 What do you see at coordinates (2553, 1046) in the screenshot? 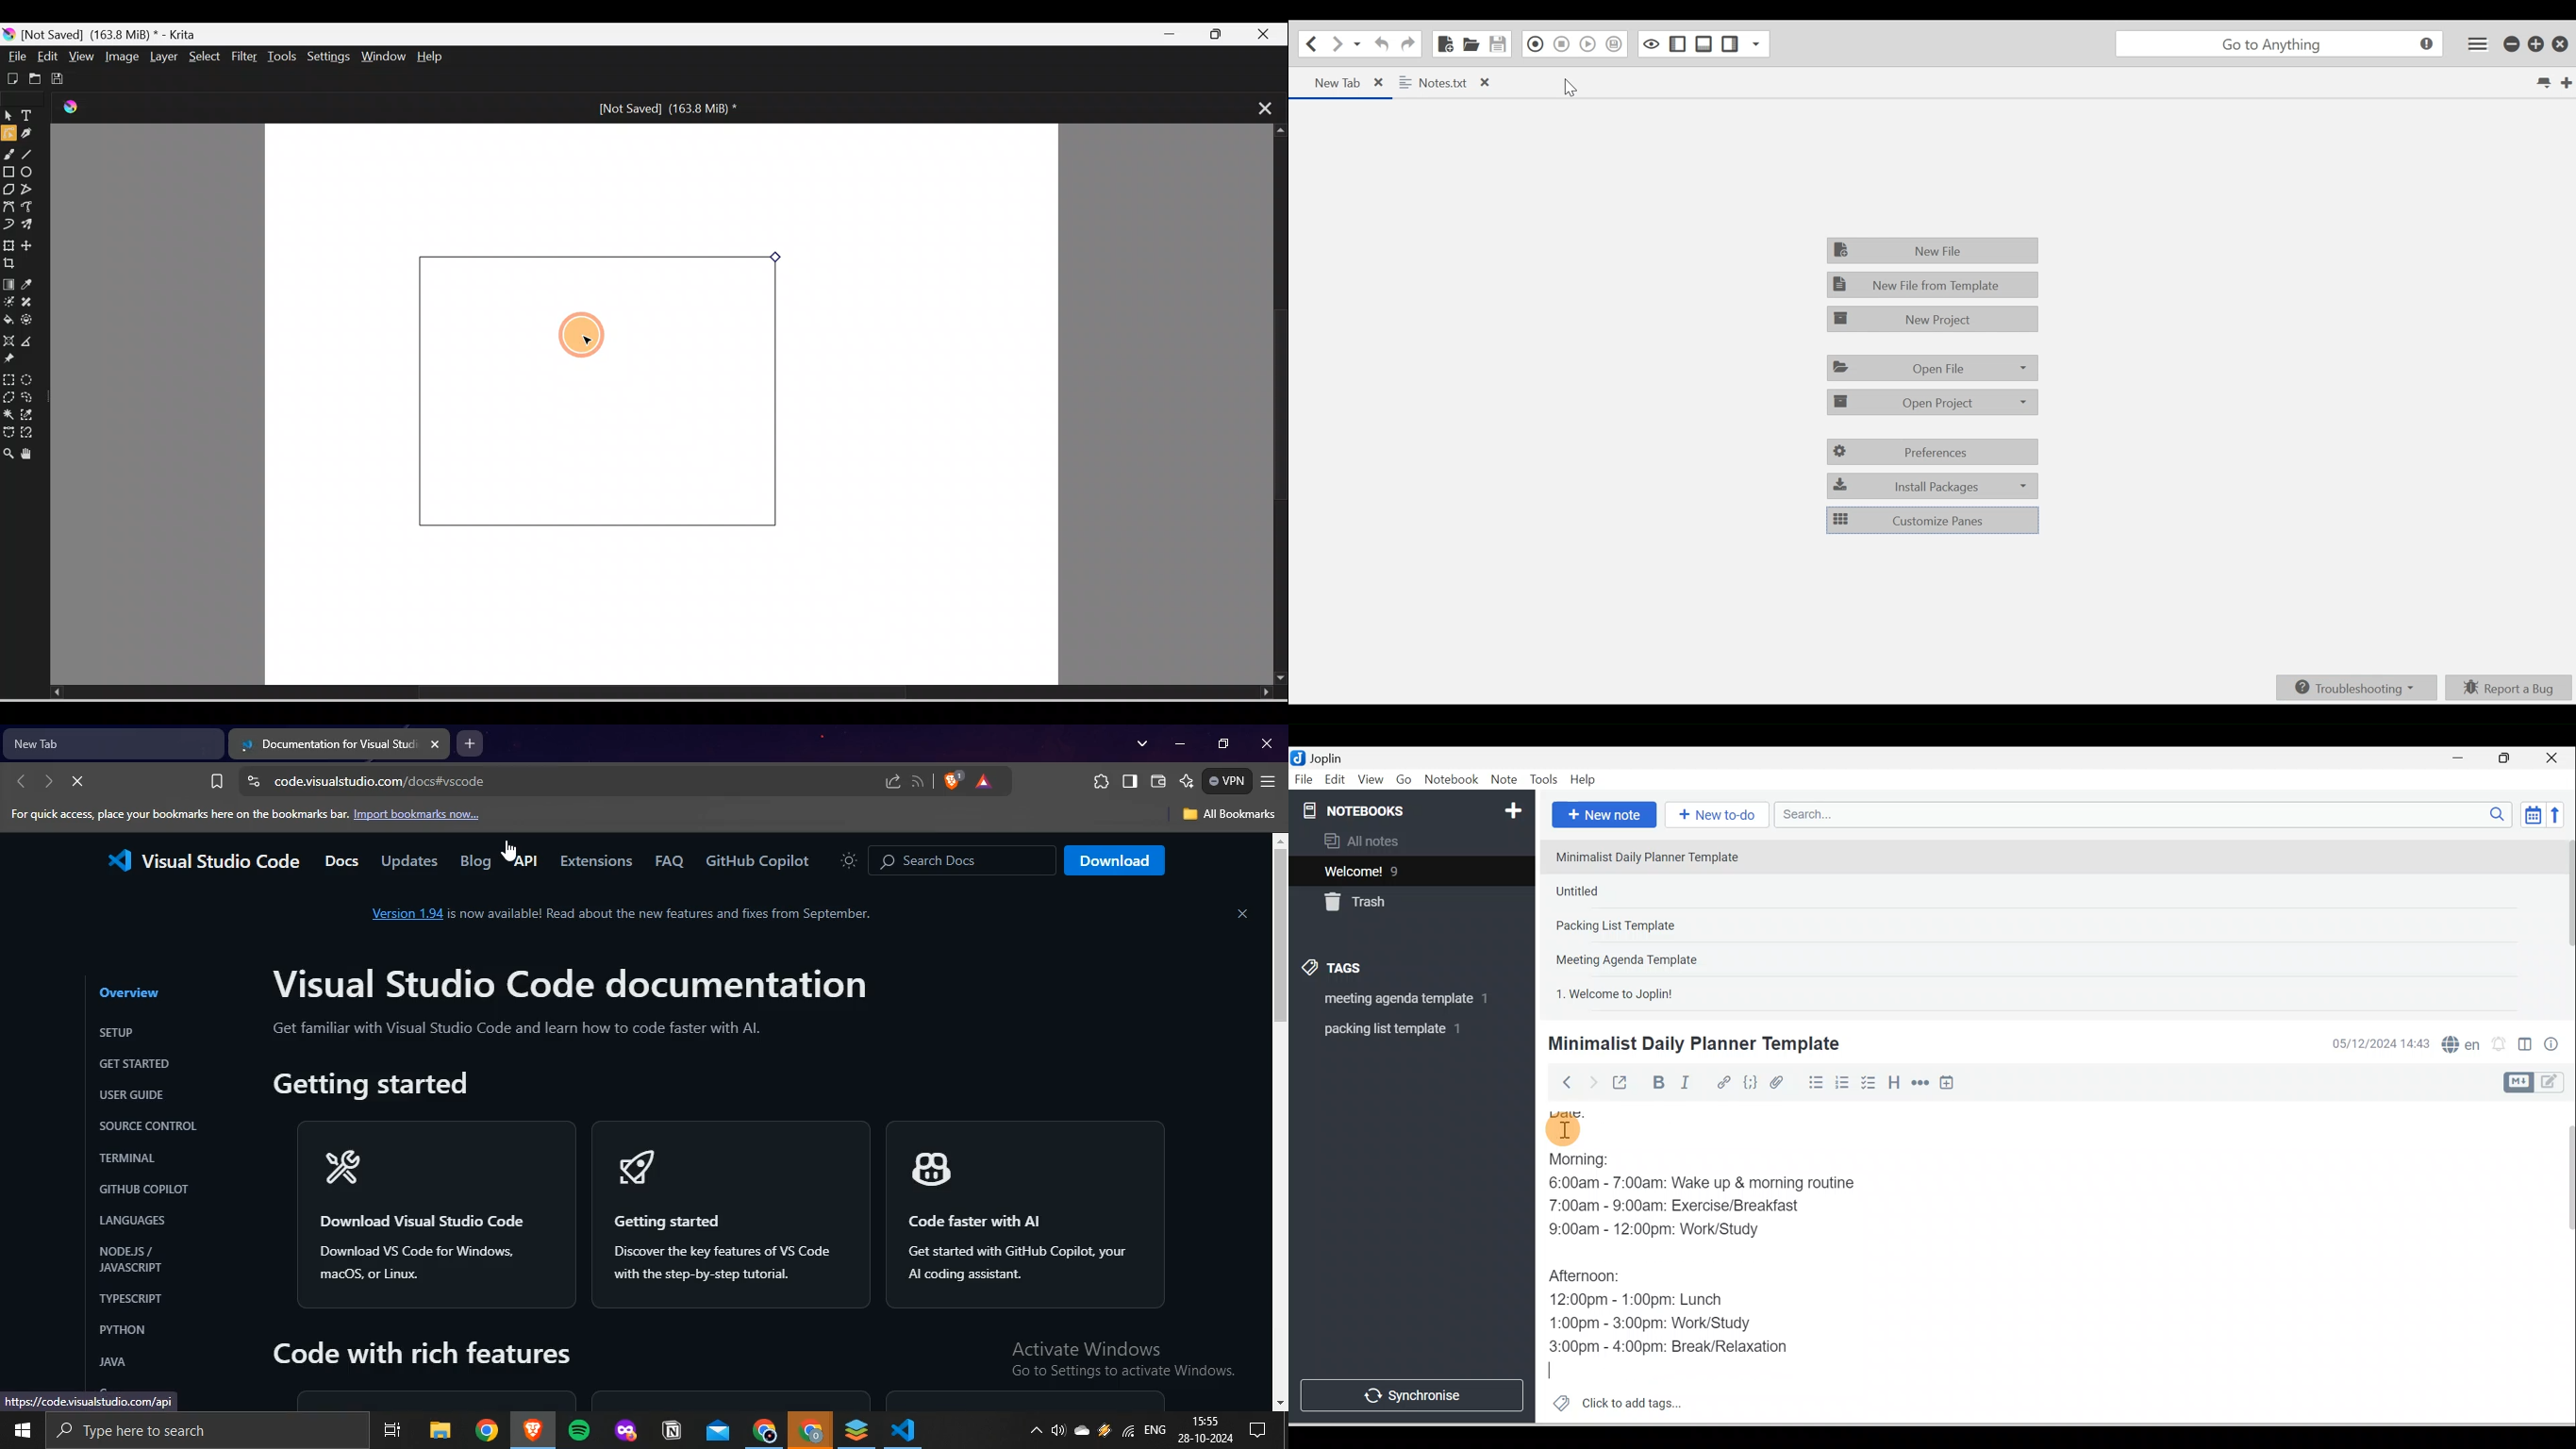
I see `Note properties` at bounding box center [2553, 1046].